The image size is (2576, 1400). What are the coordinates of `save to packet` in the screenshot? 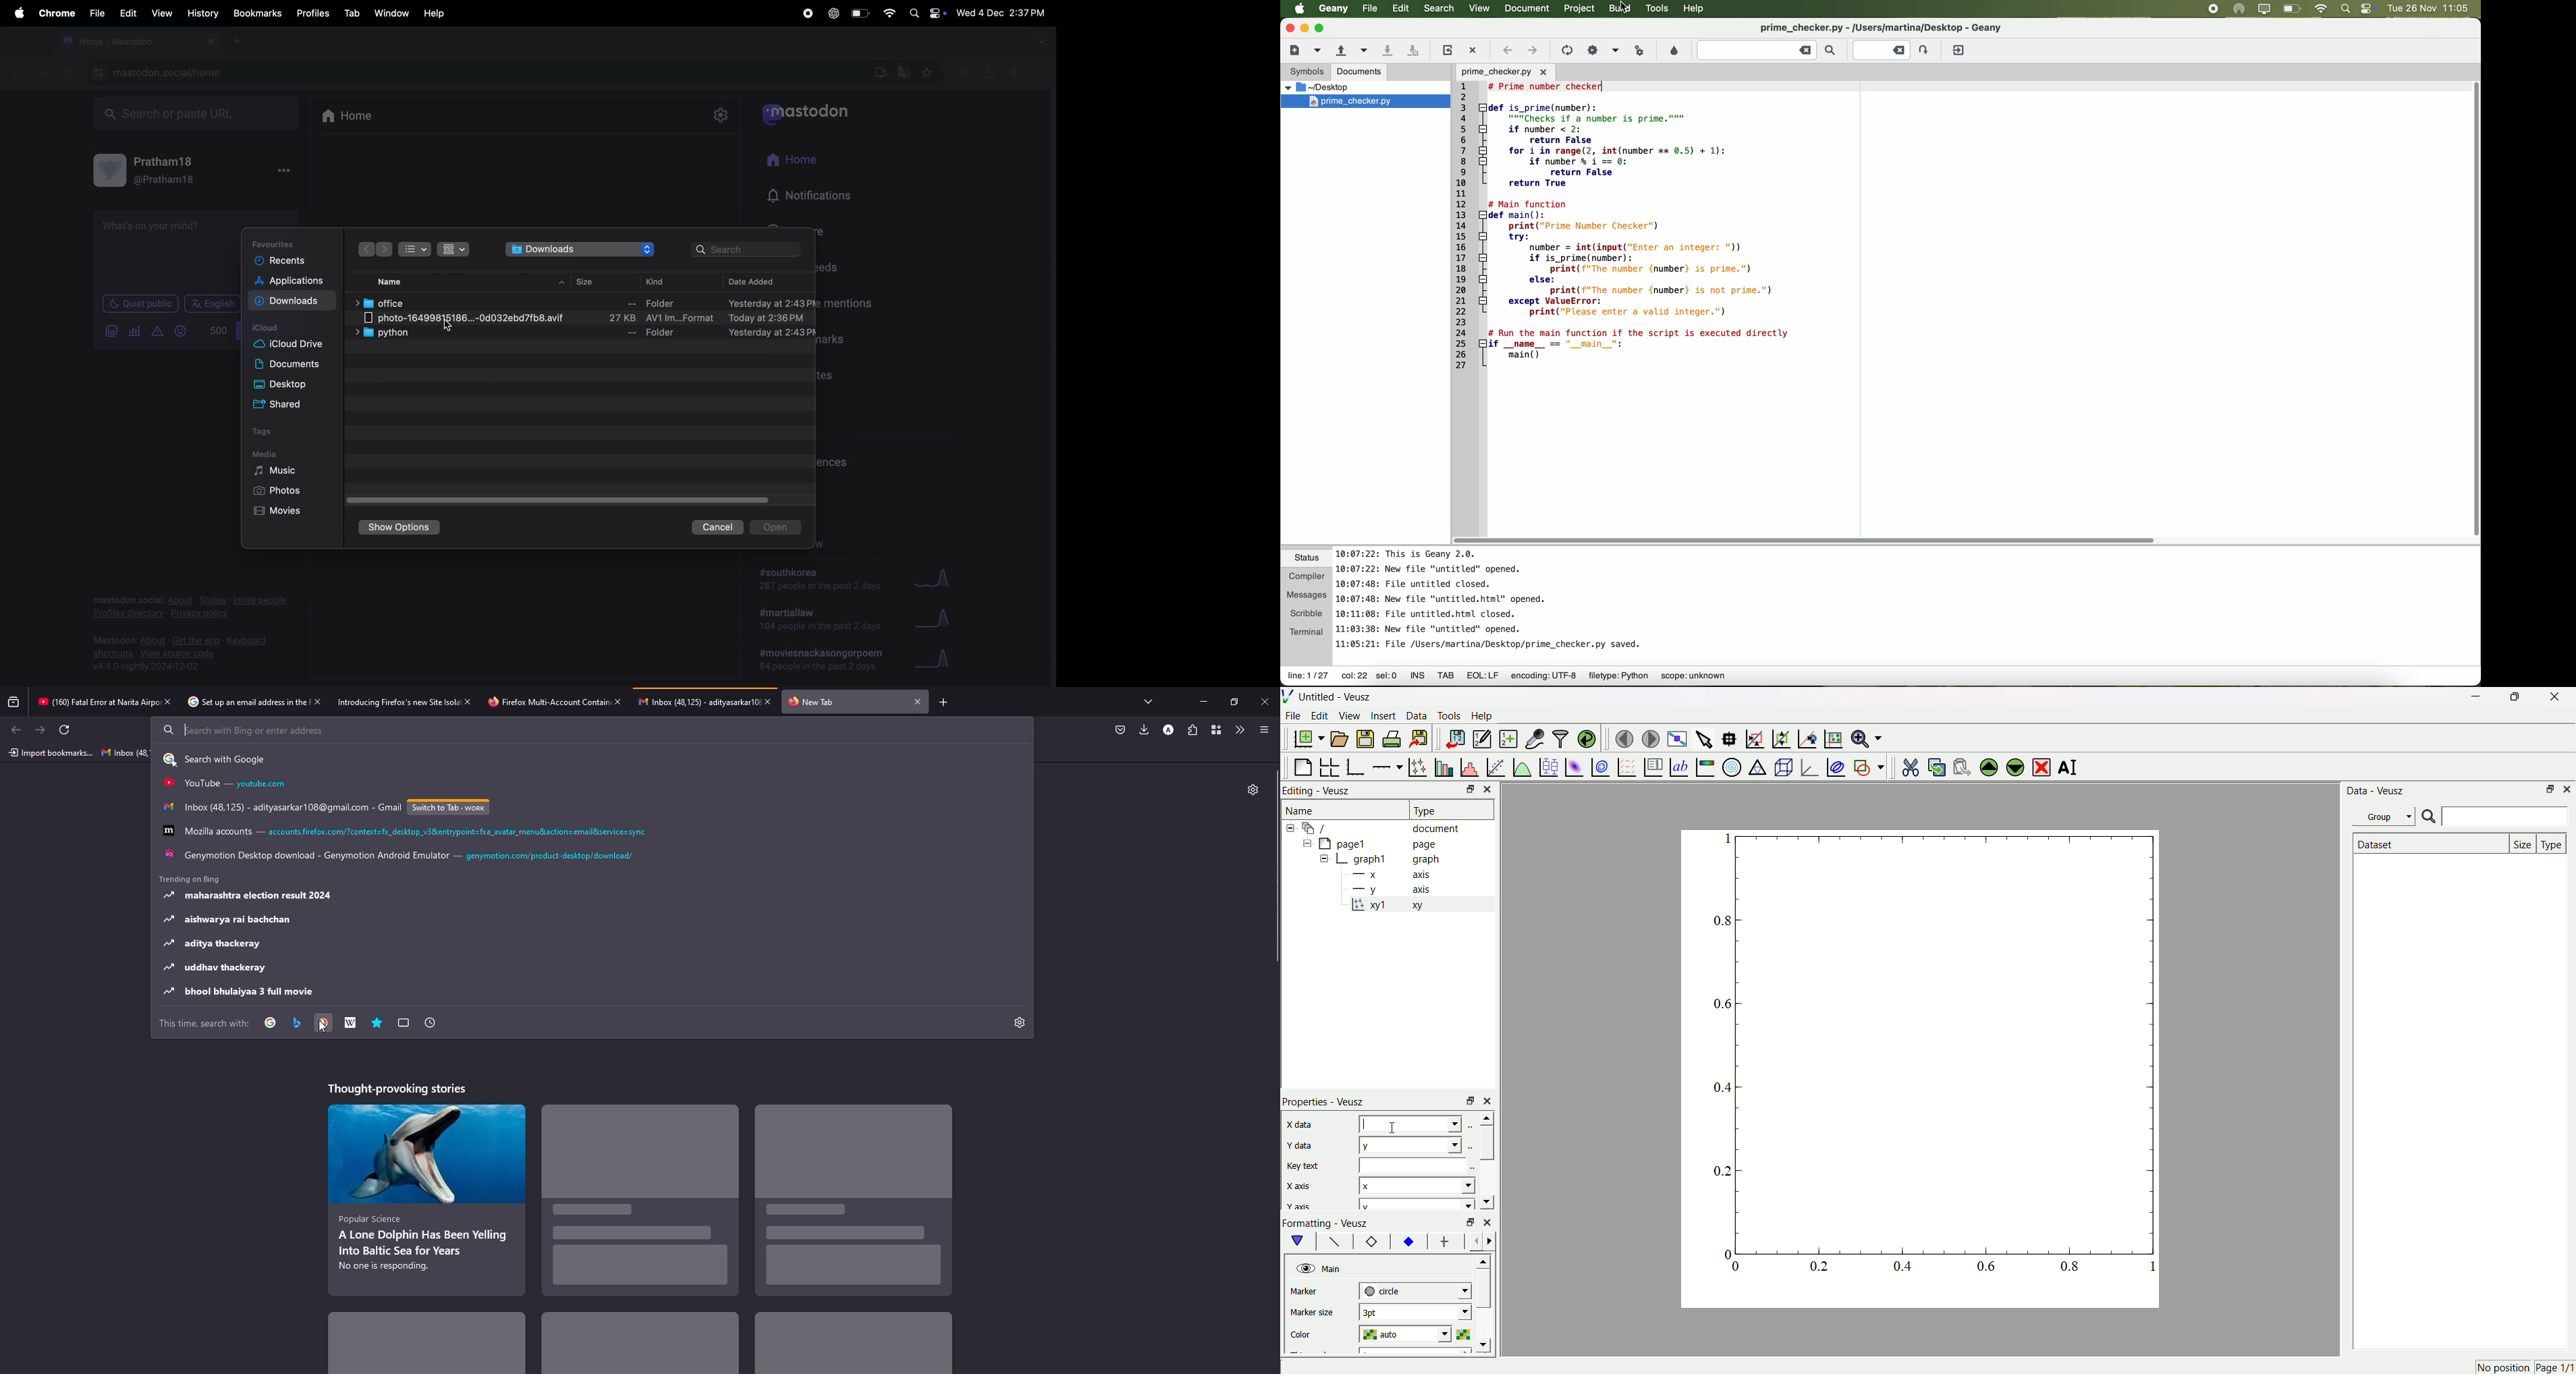 It's located at (1119, 730).